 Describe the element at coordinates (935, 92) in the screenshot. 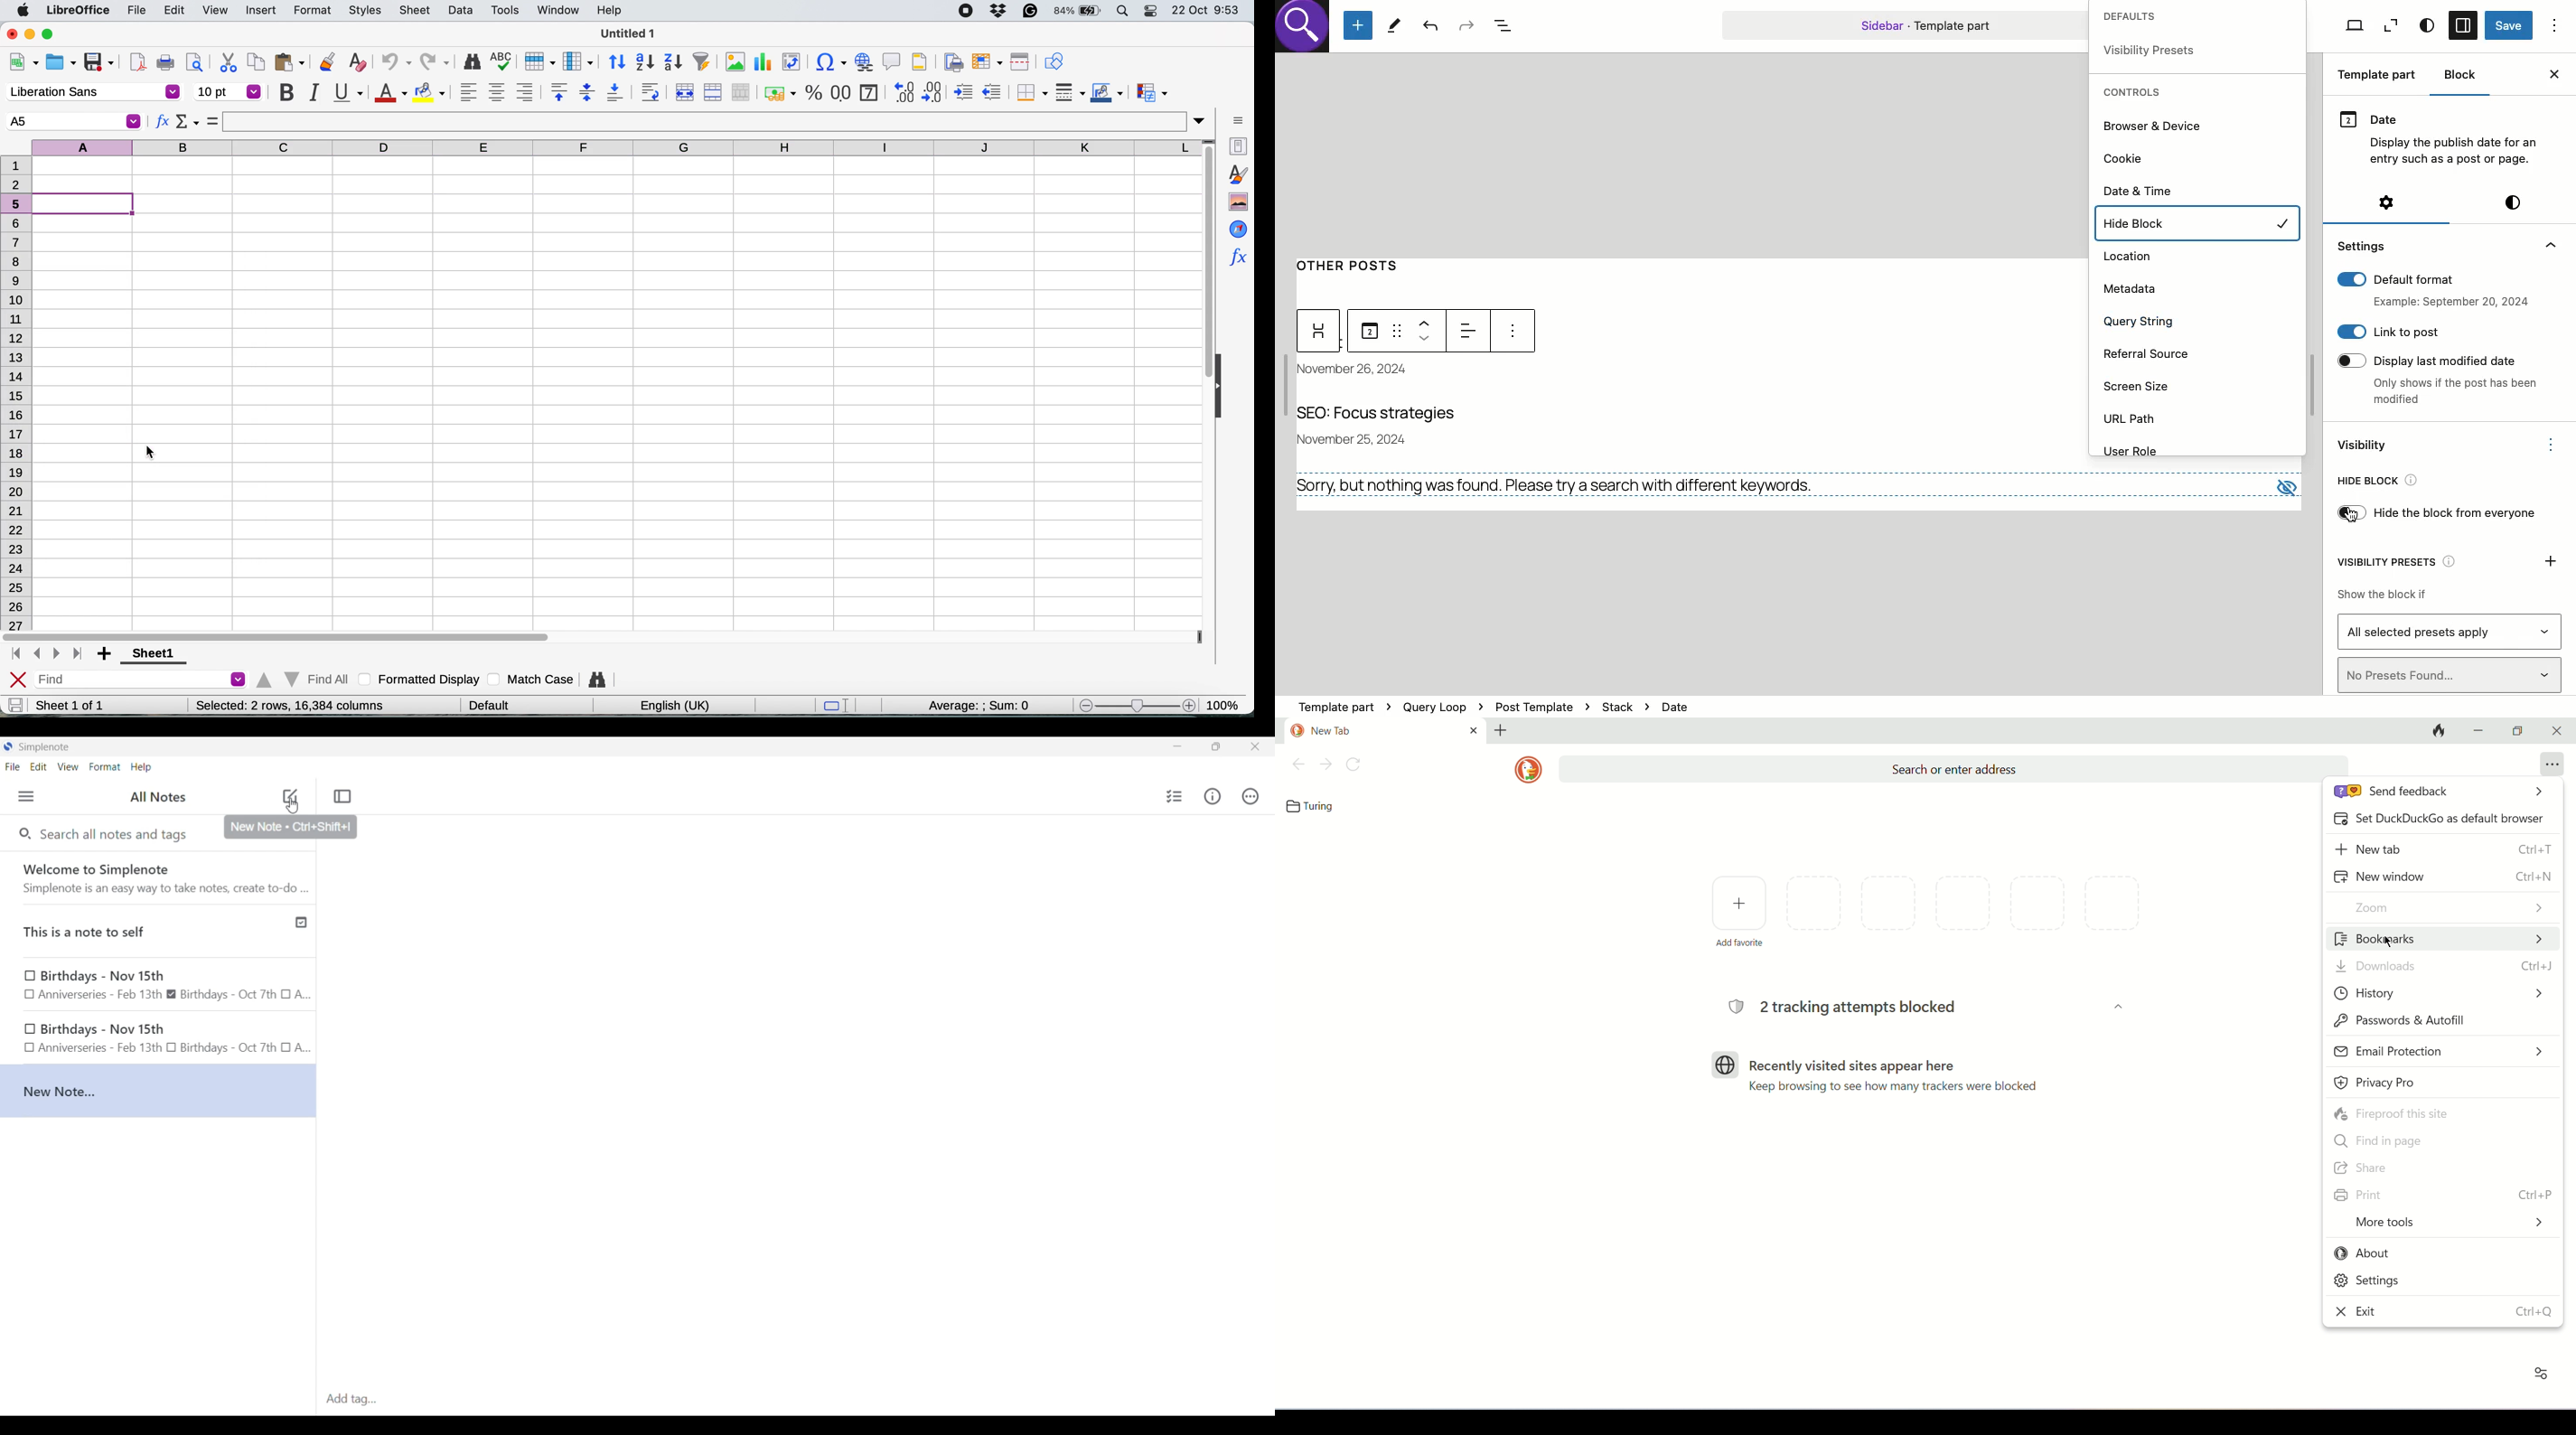

I see `delete decimal place` at that location.